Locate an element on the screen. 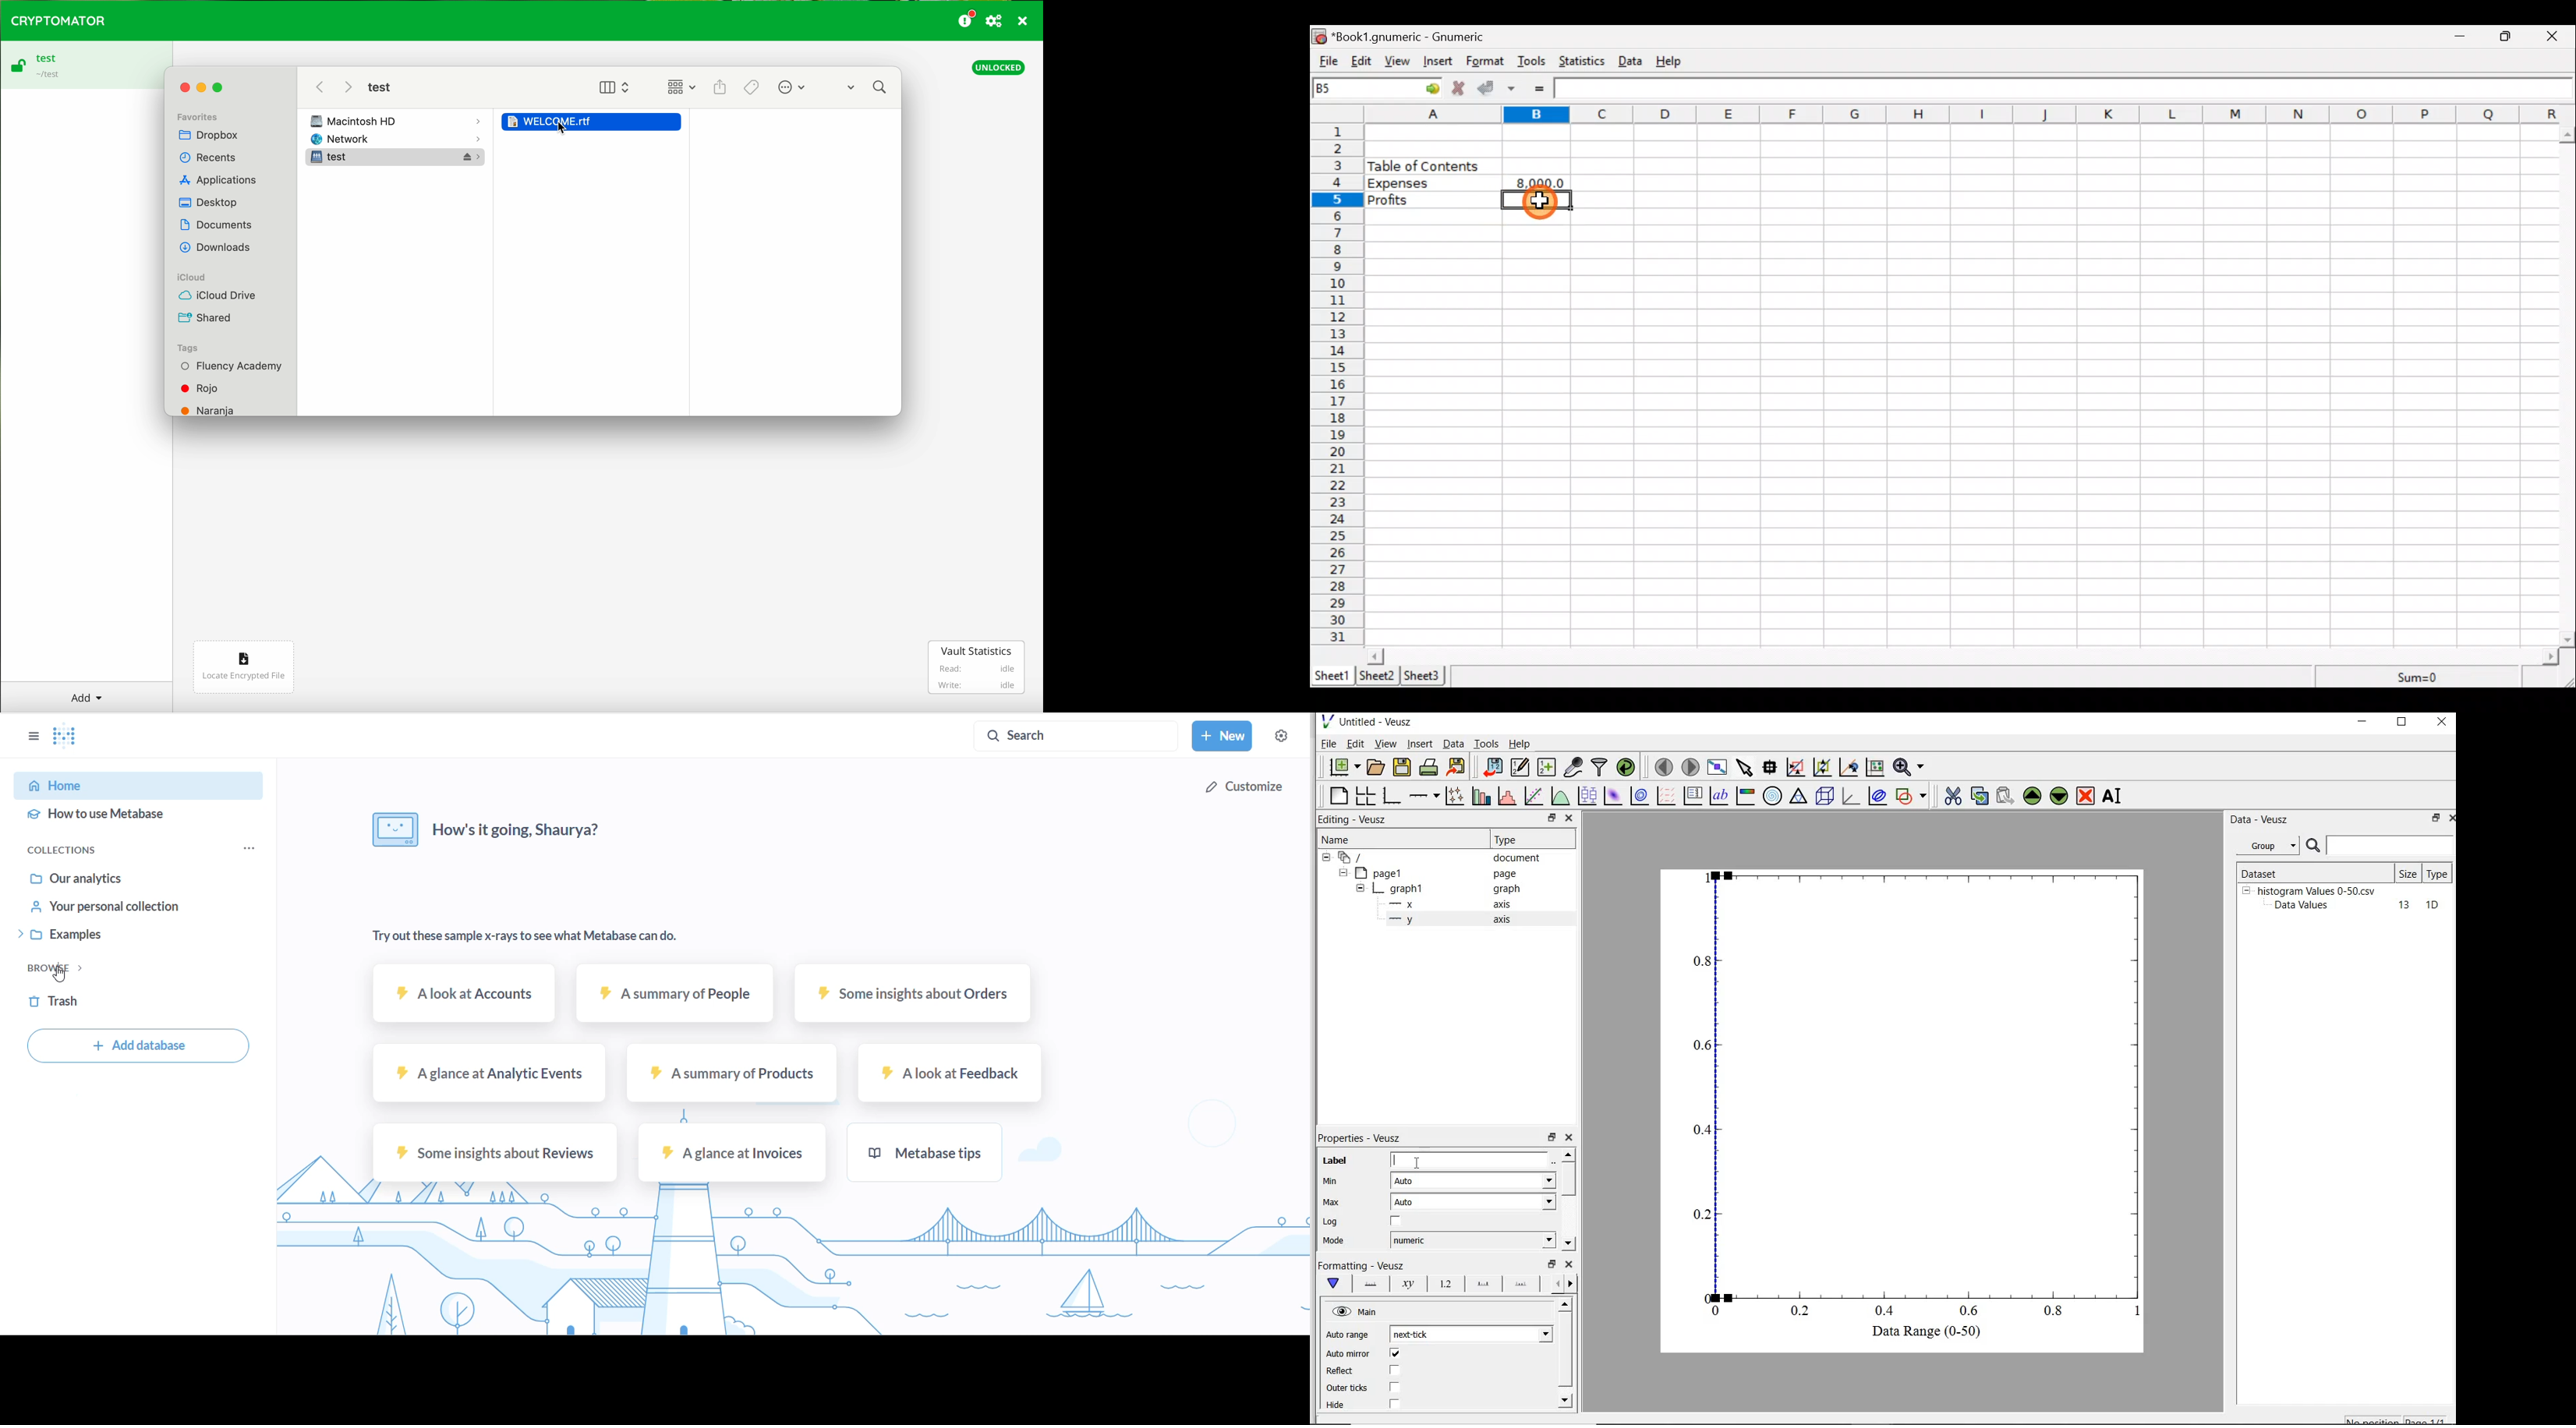 The width and height of the screenshot is (2576, 1428). read data points on the graph is located at coordinates (1771, 767).